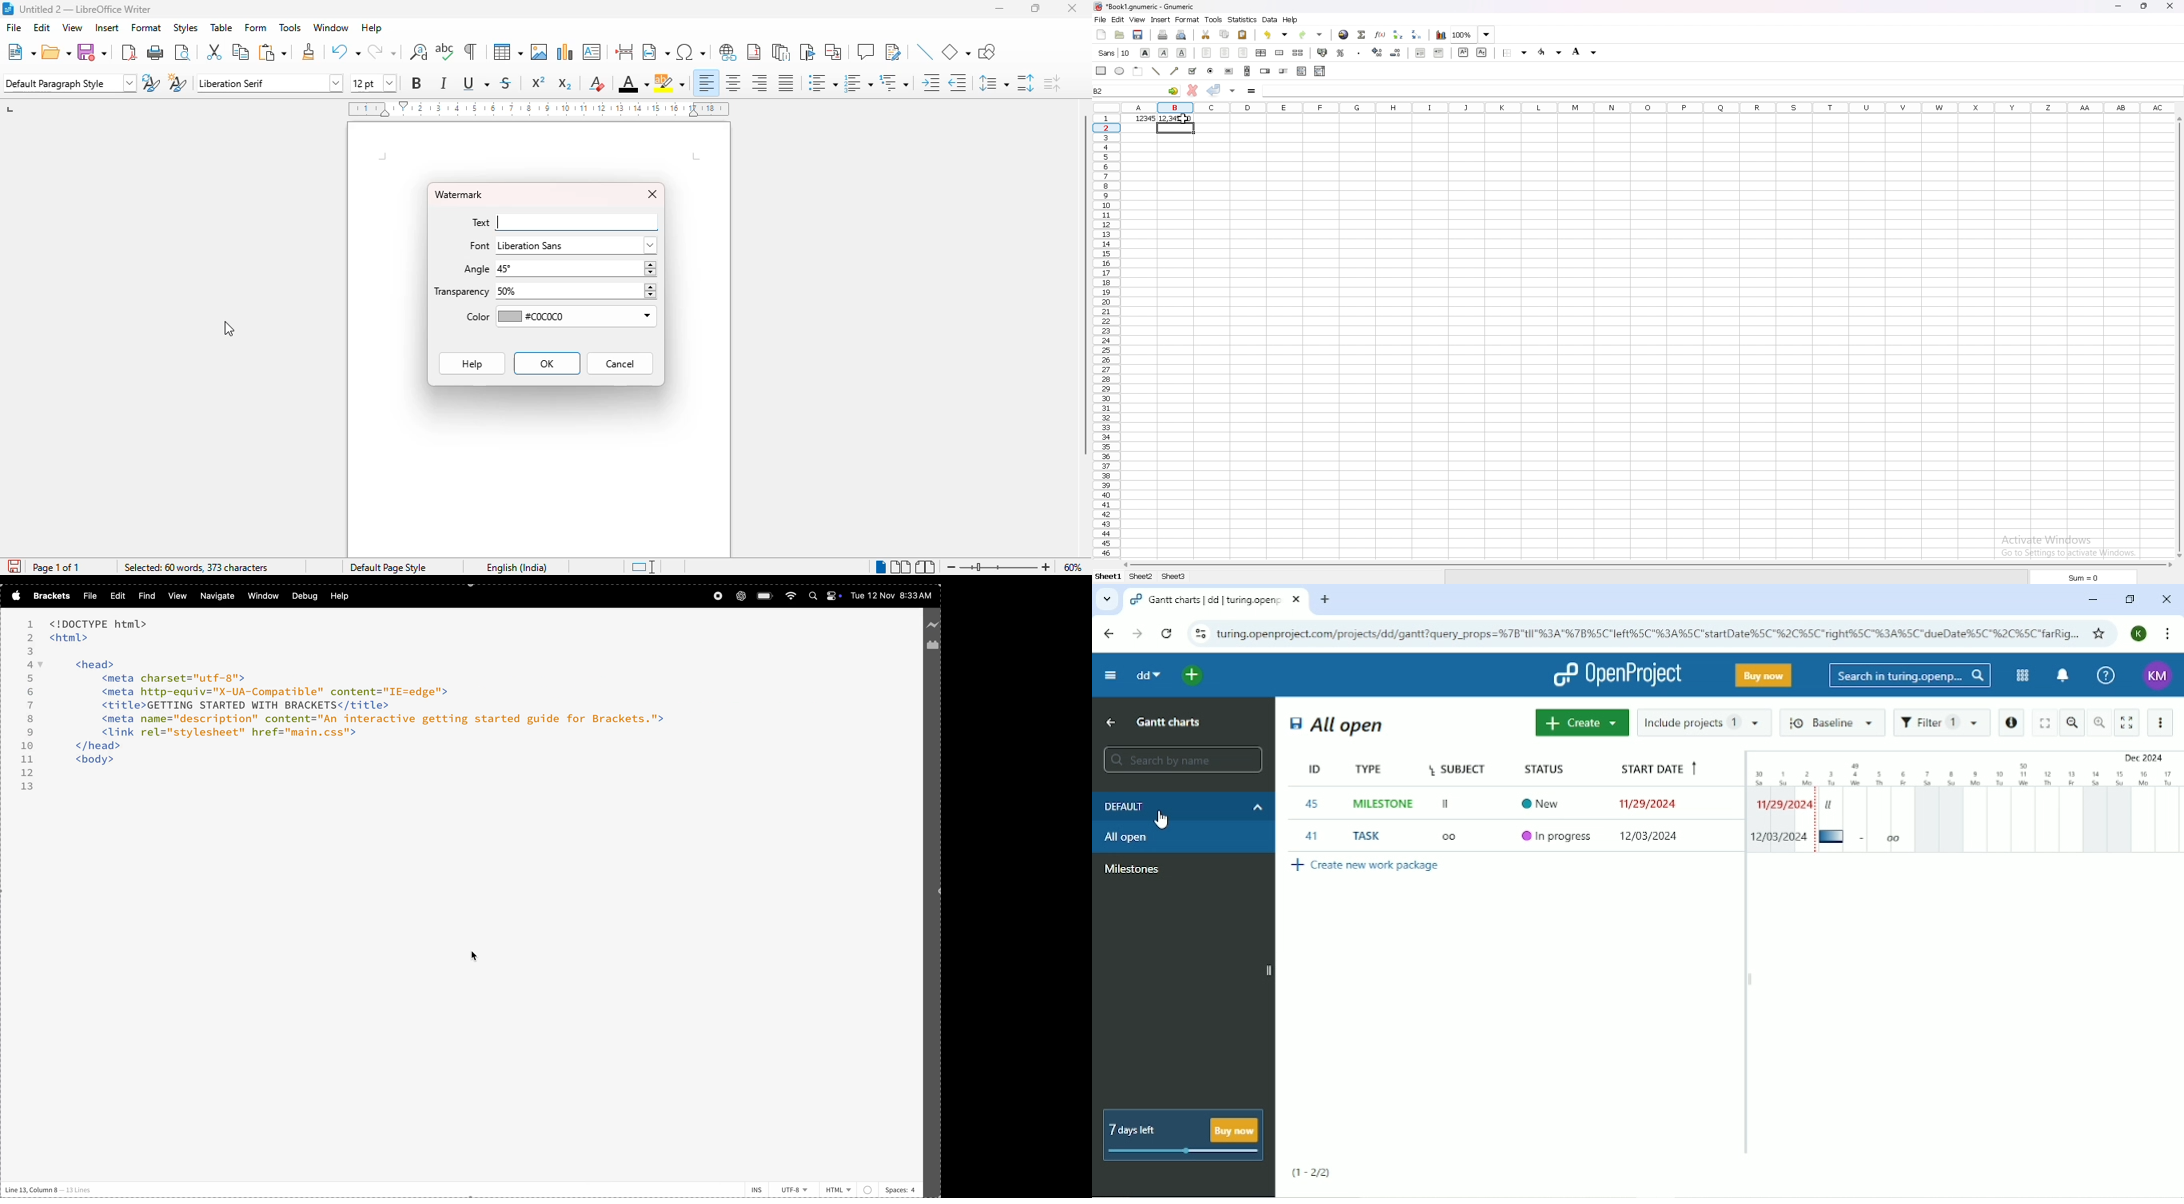  I want to click on navigate, so click(218, 596).